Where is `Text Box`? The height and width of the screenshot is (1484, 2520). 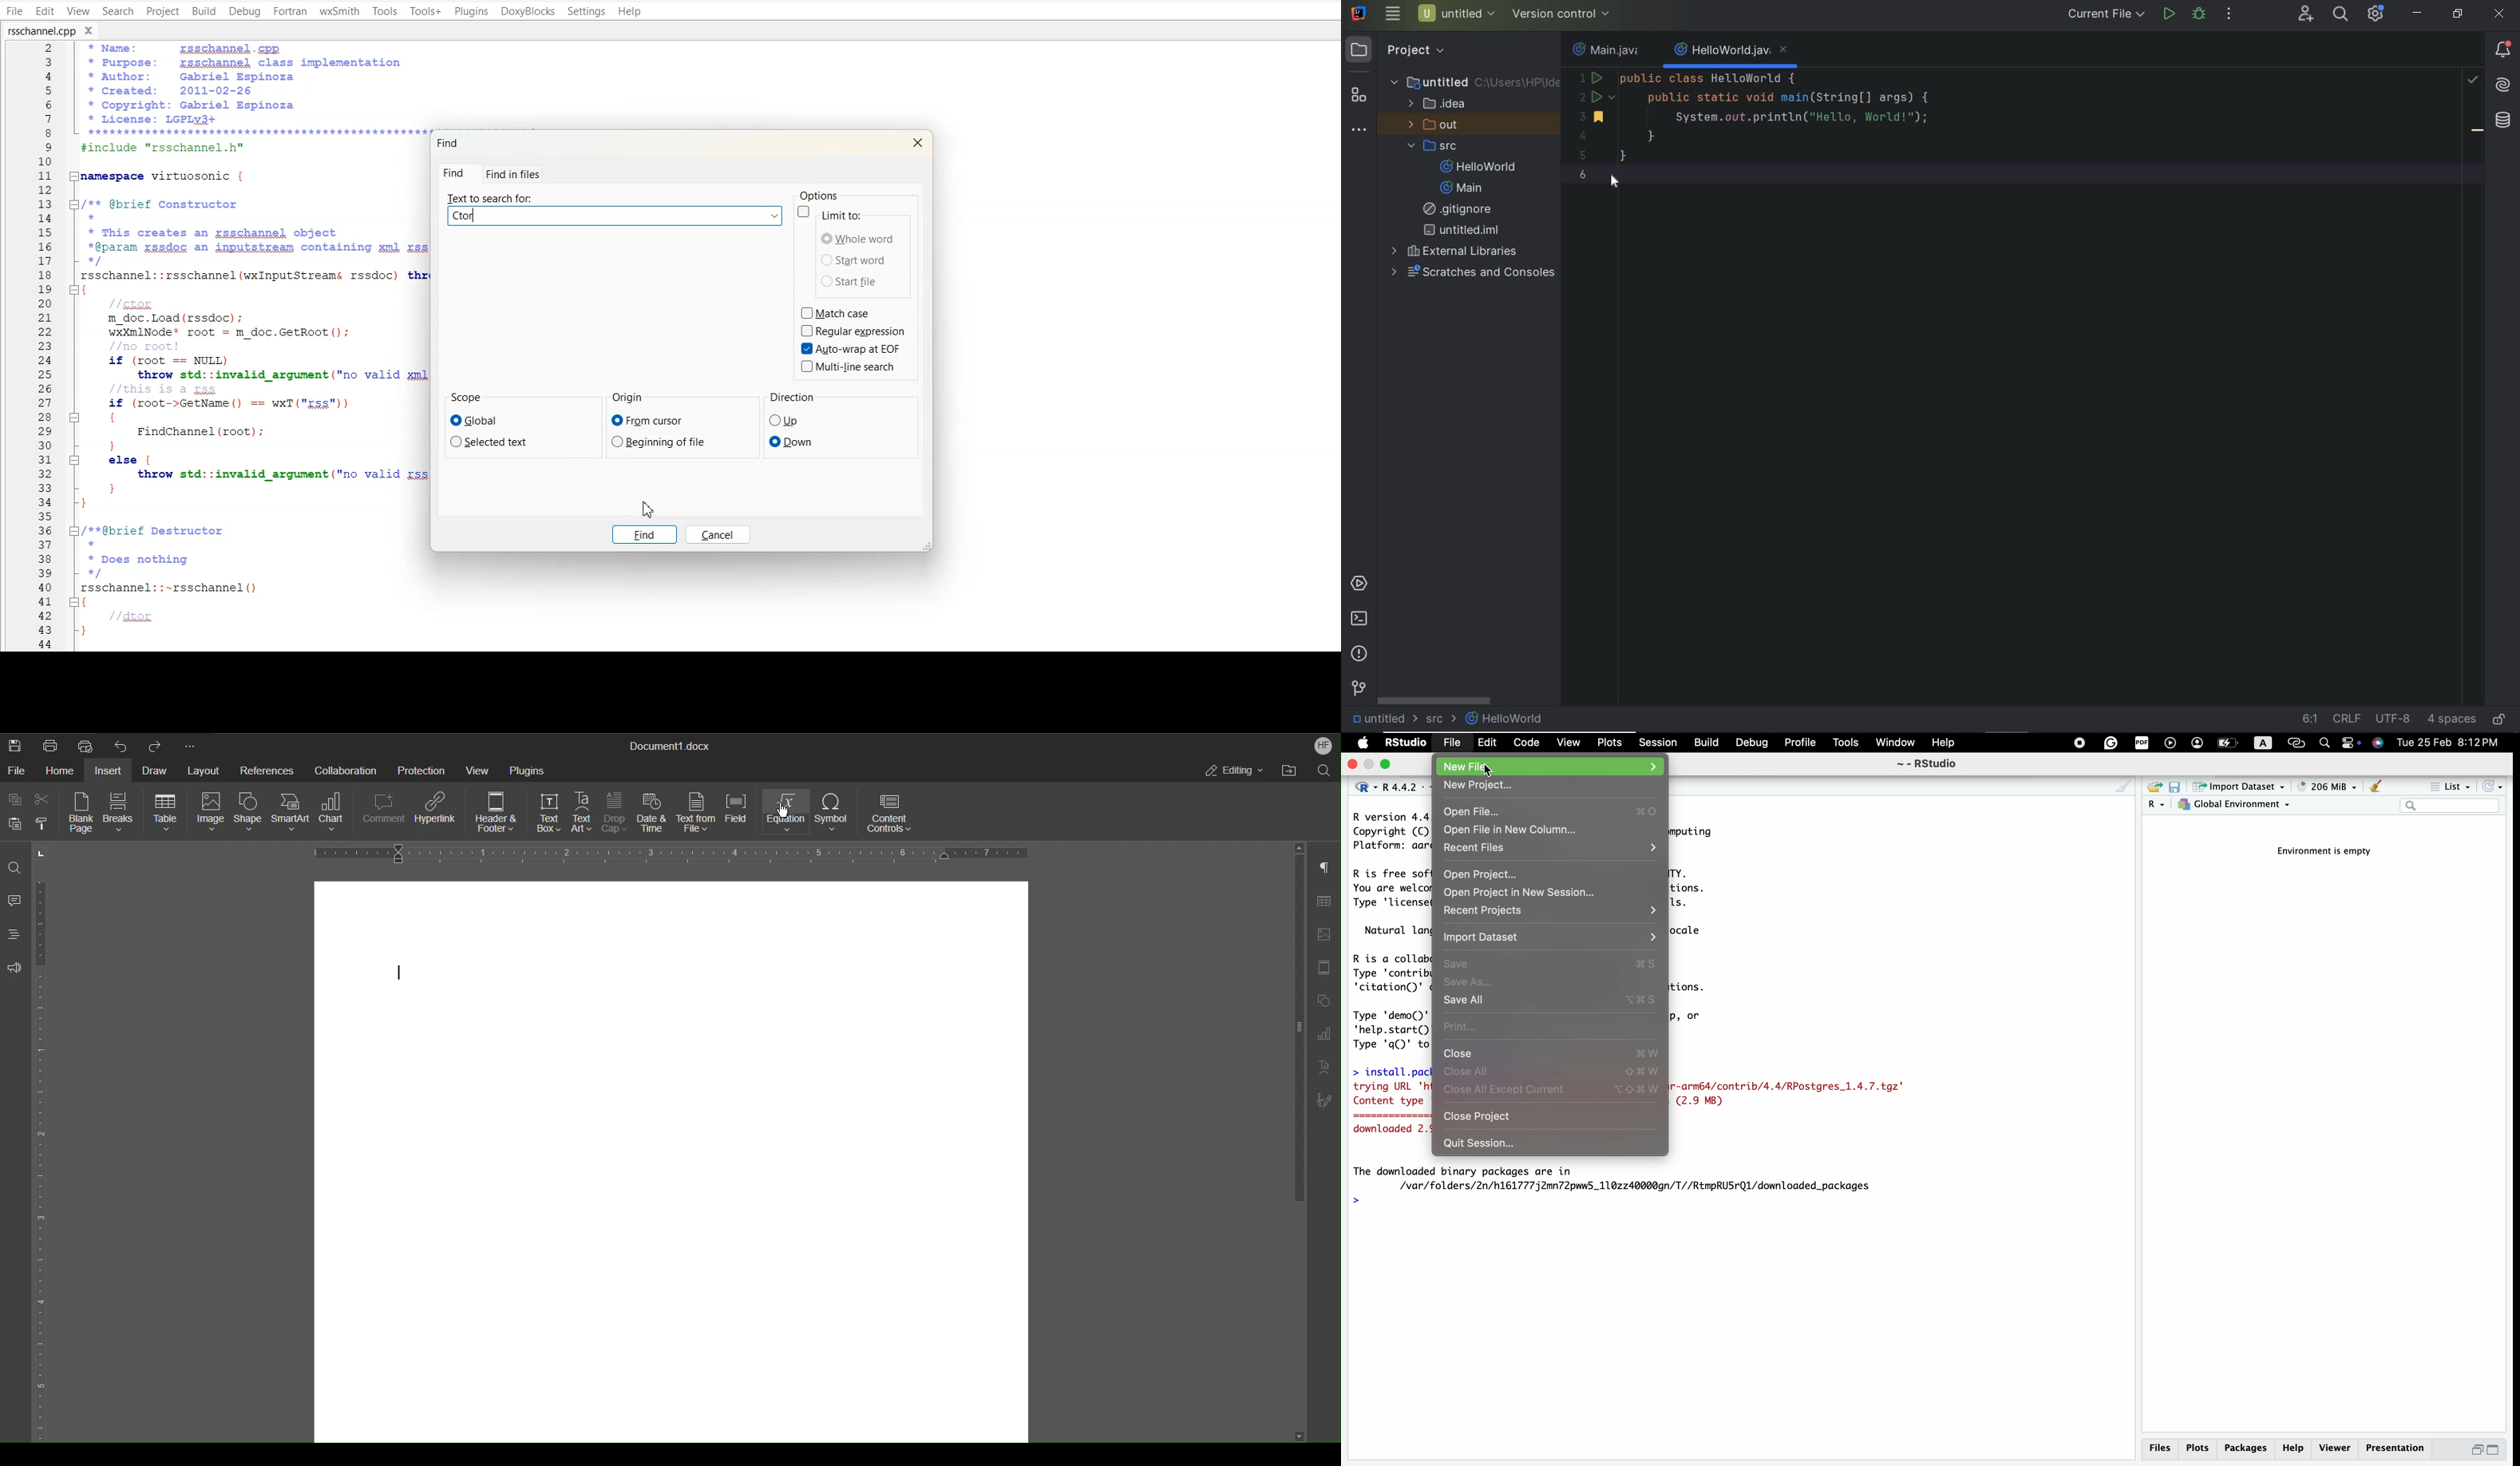
Text Box is located at coordinates (547, 813).